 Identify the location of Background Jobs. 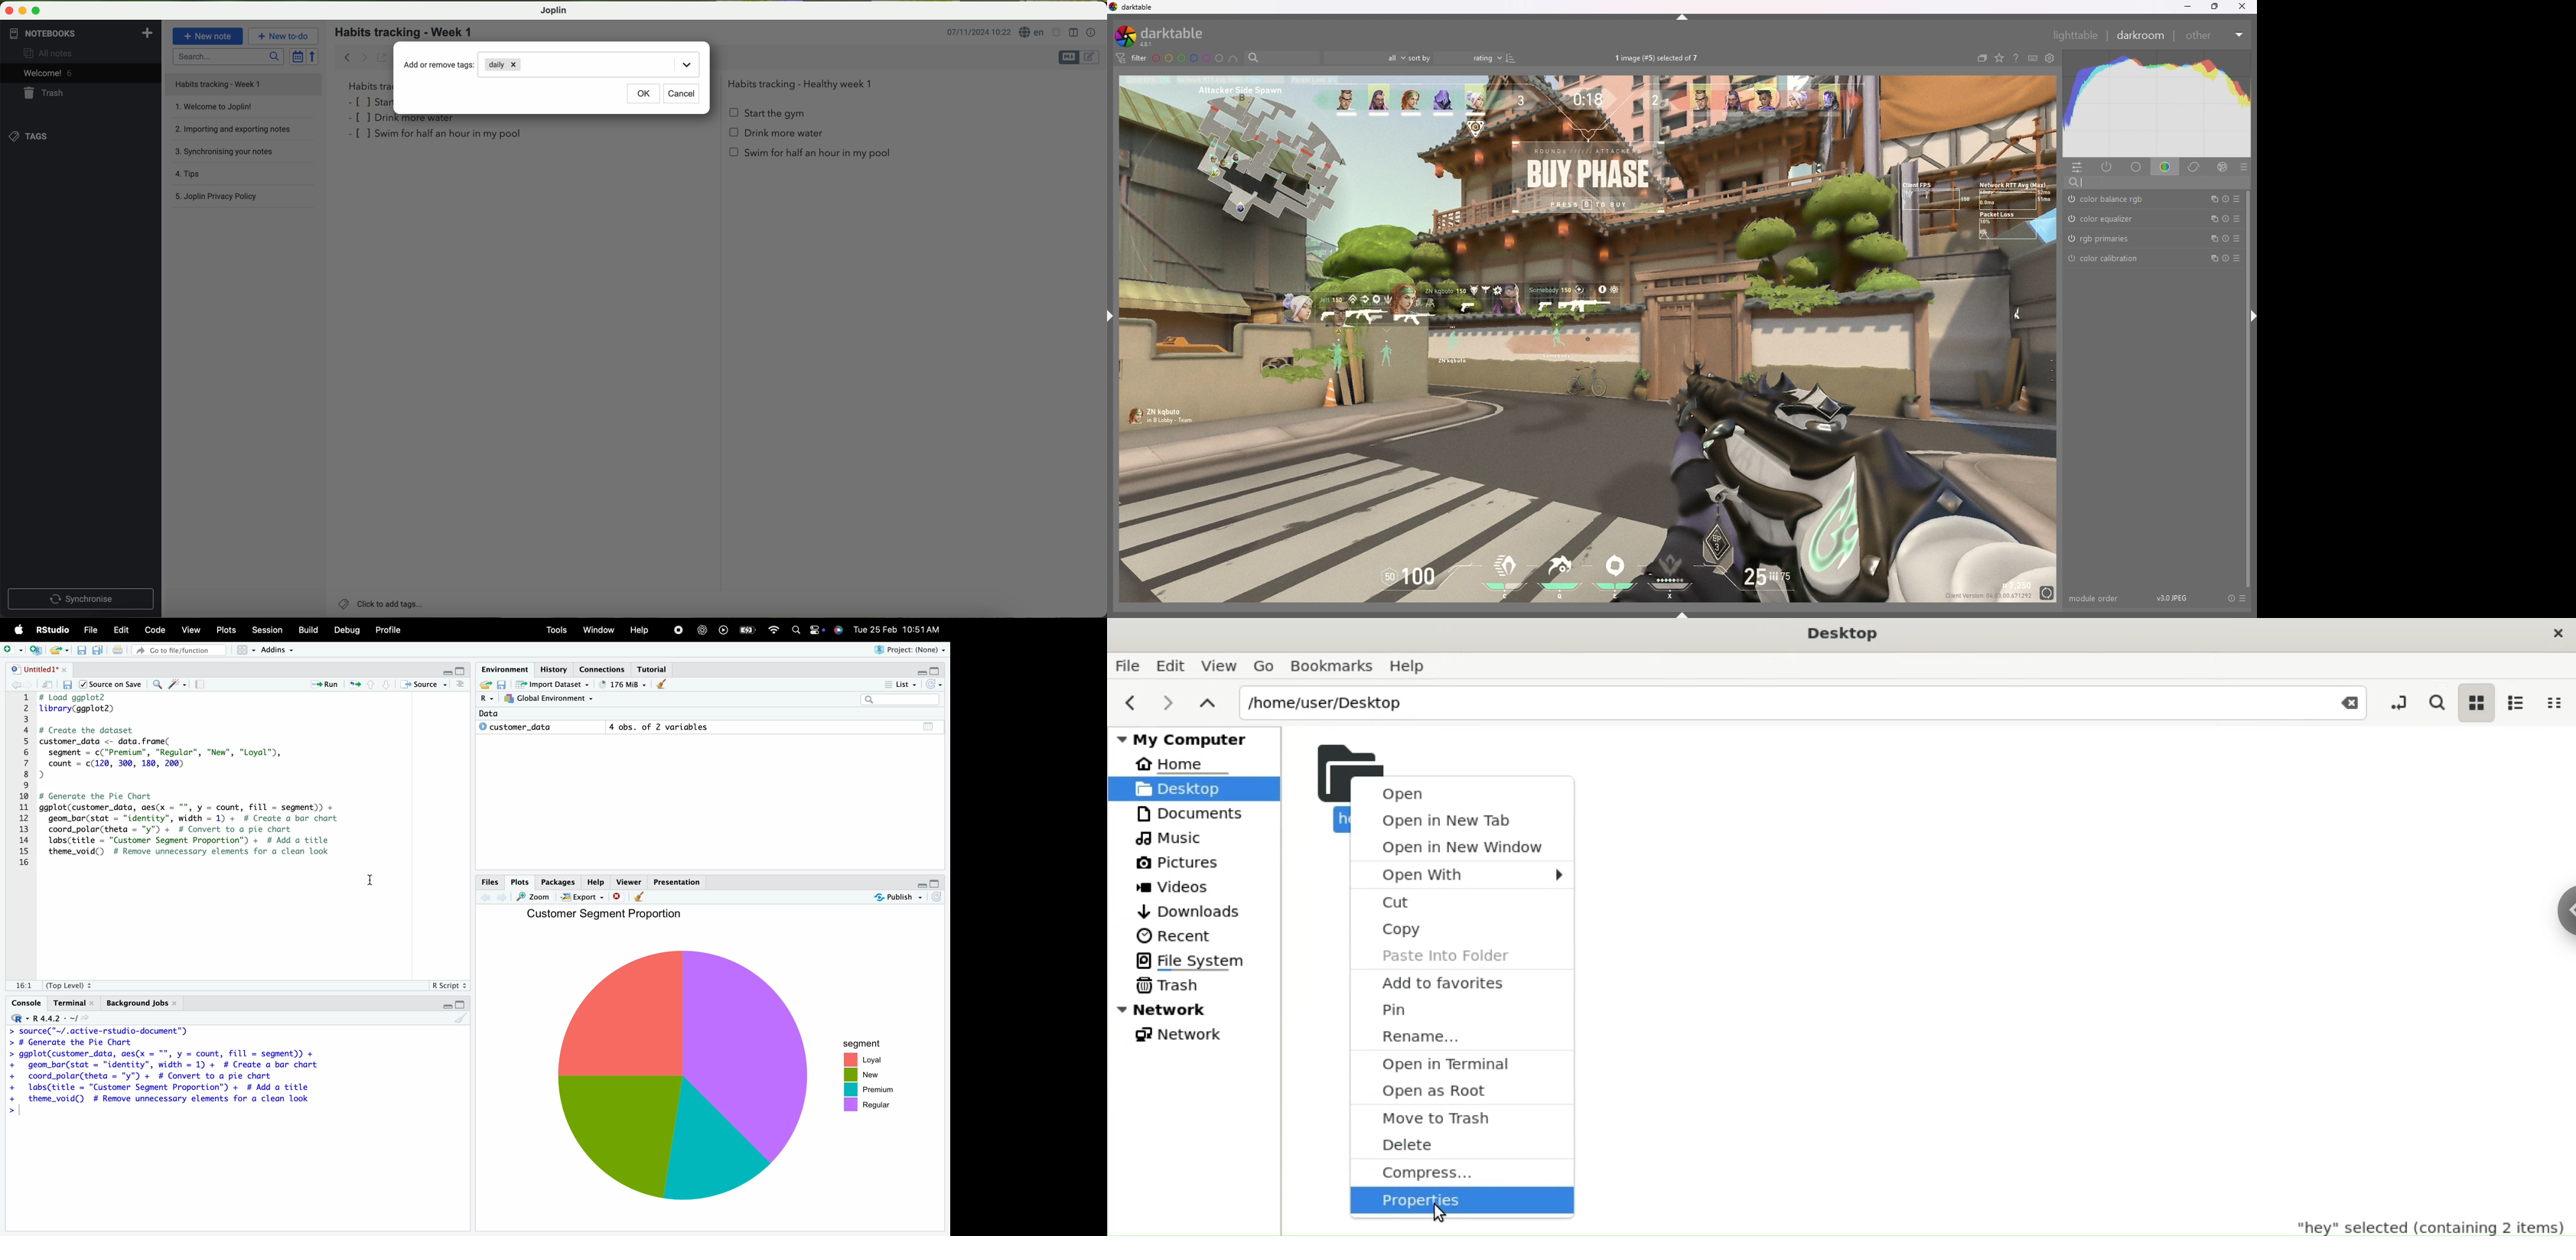
(141, 1004).